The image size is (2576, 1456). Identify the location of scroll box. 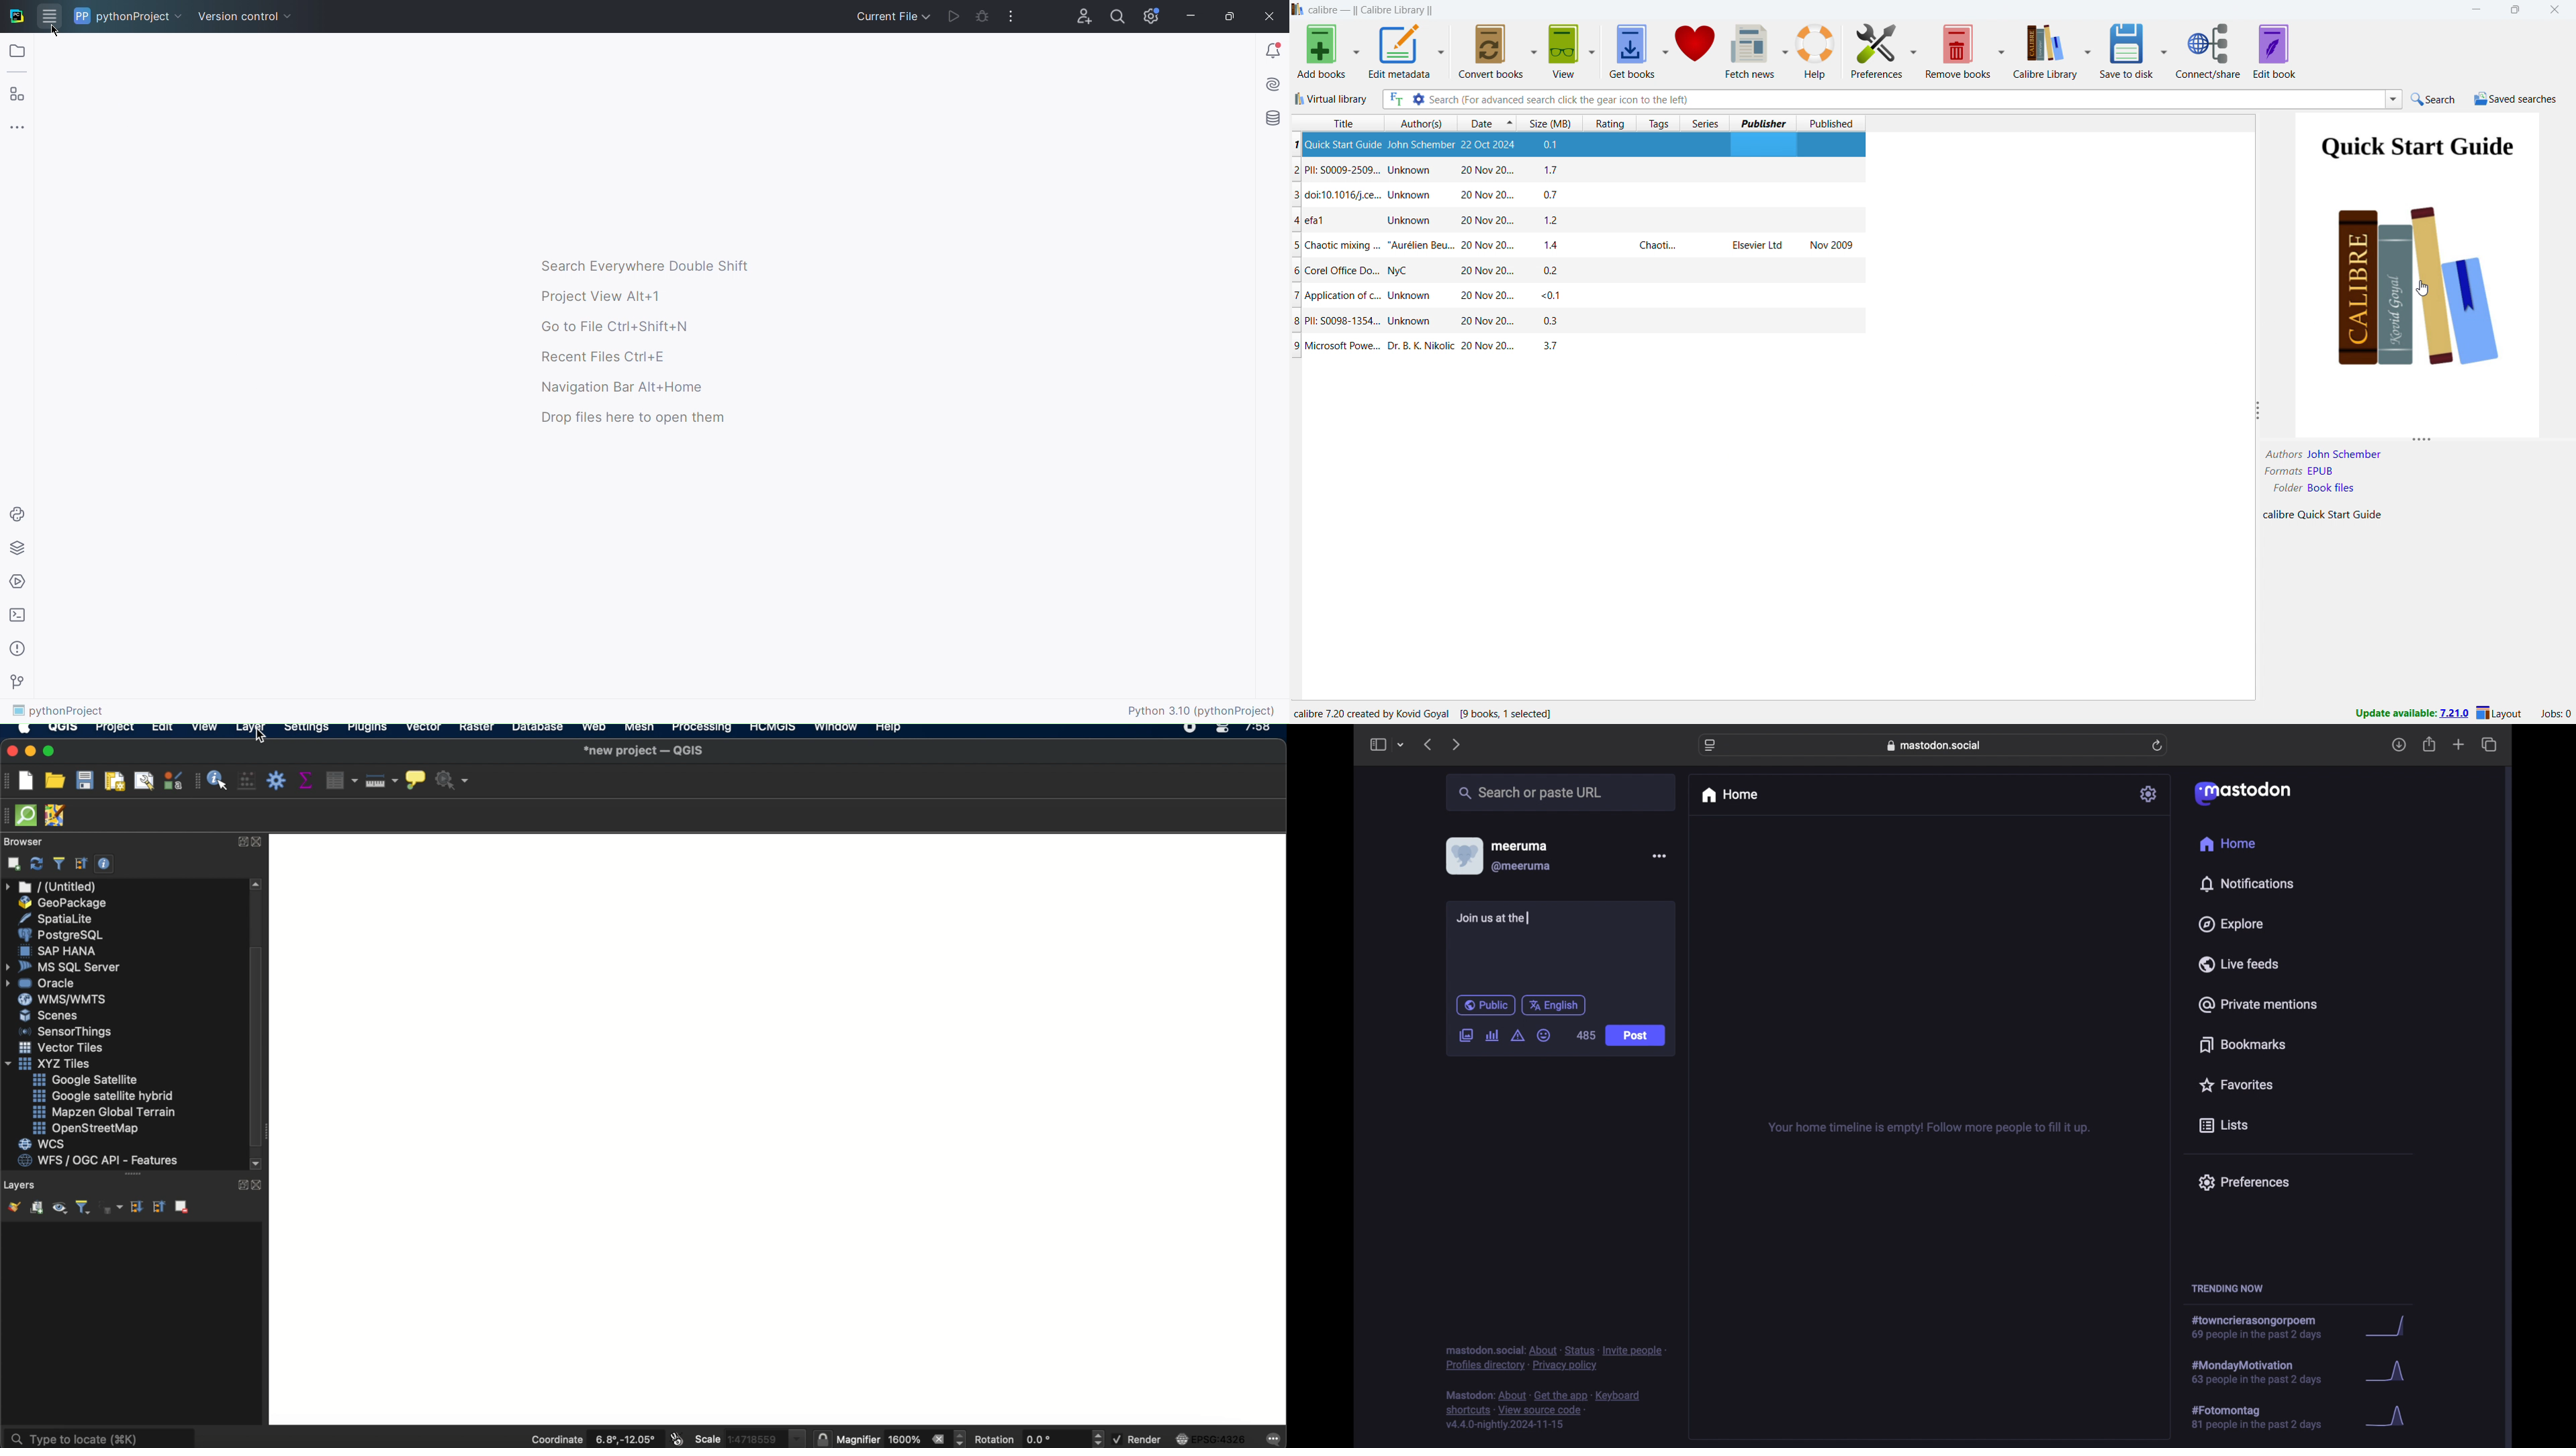
(258, 1047).